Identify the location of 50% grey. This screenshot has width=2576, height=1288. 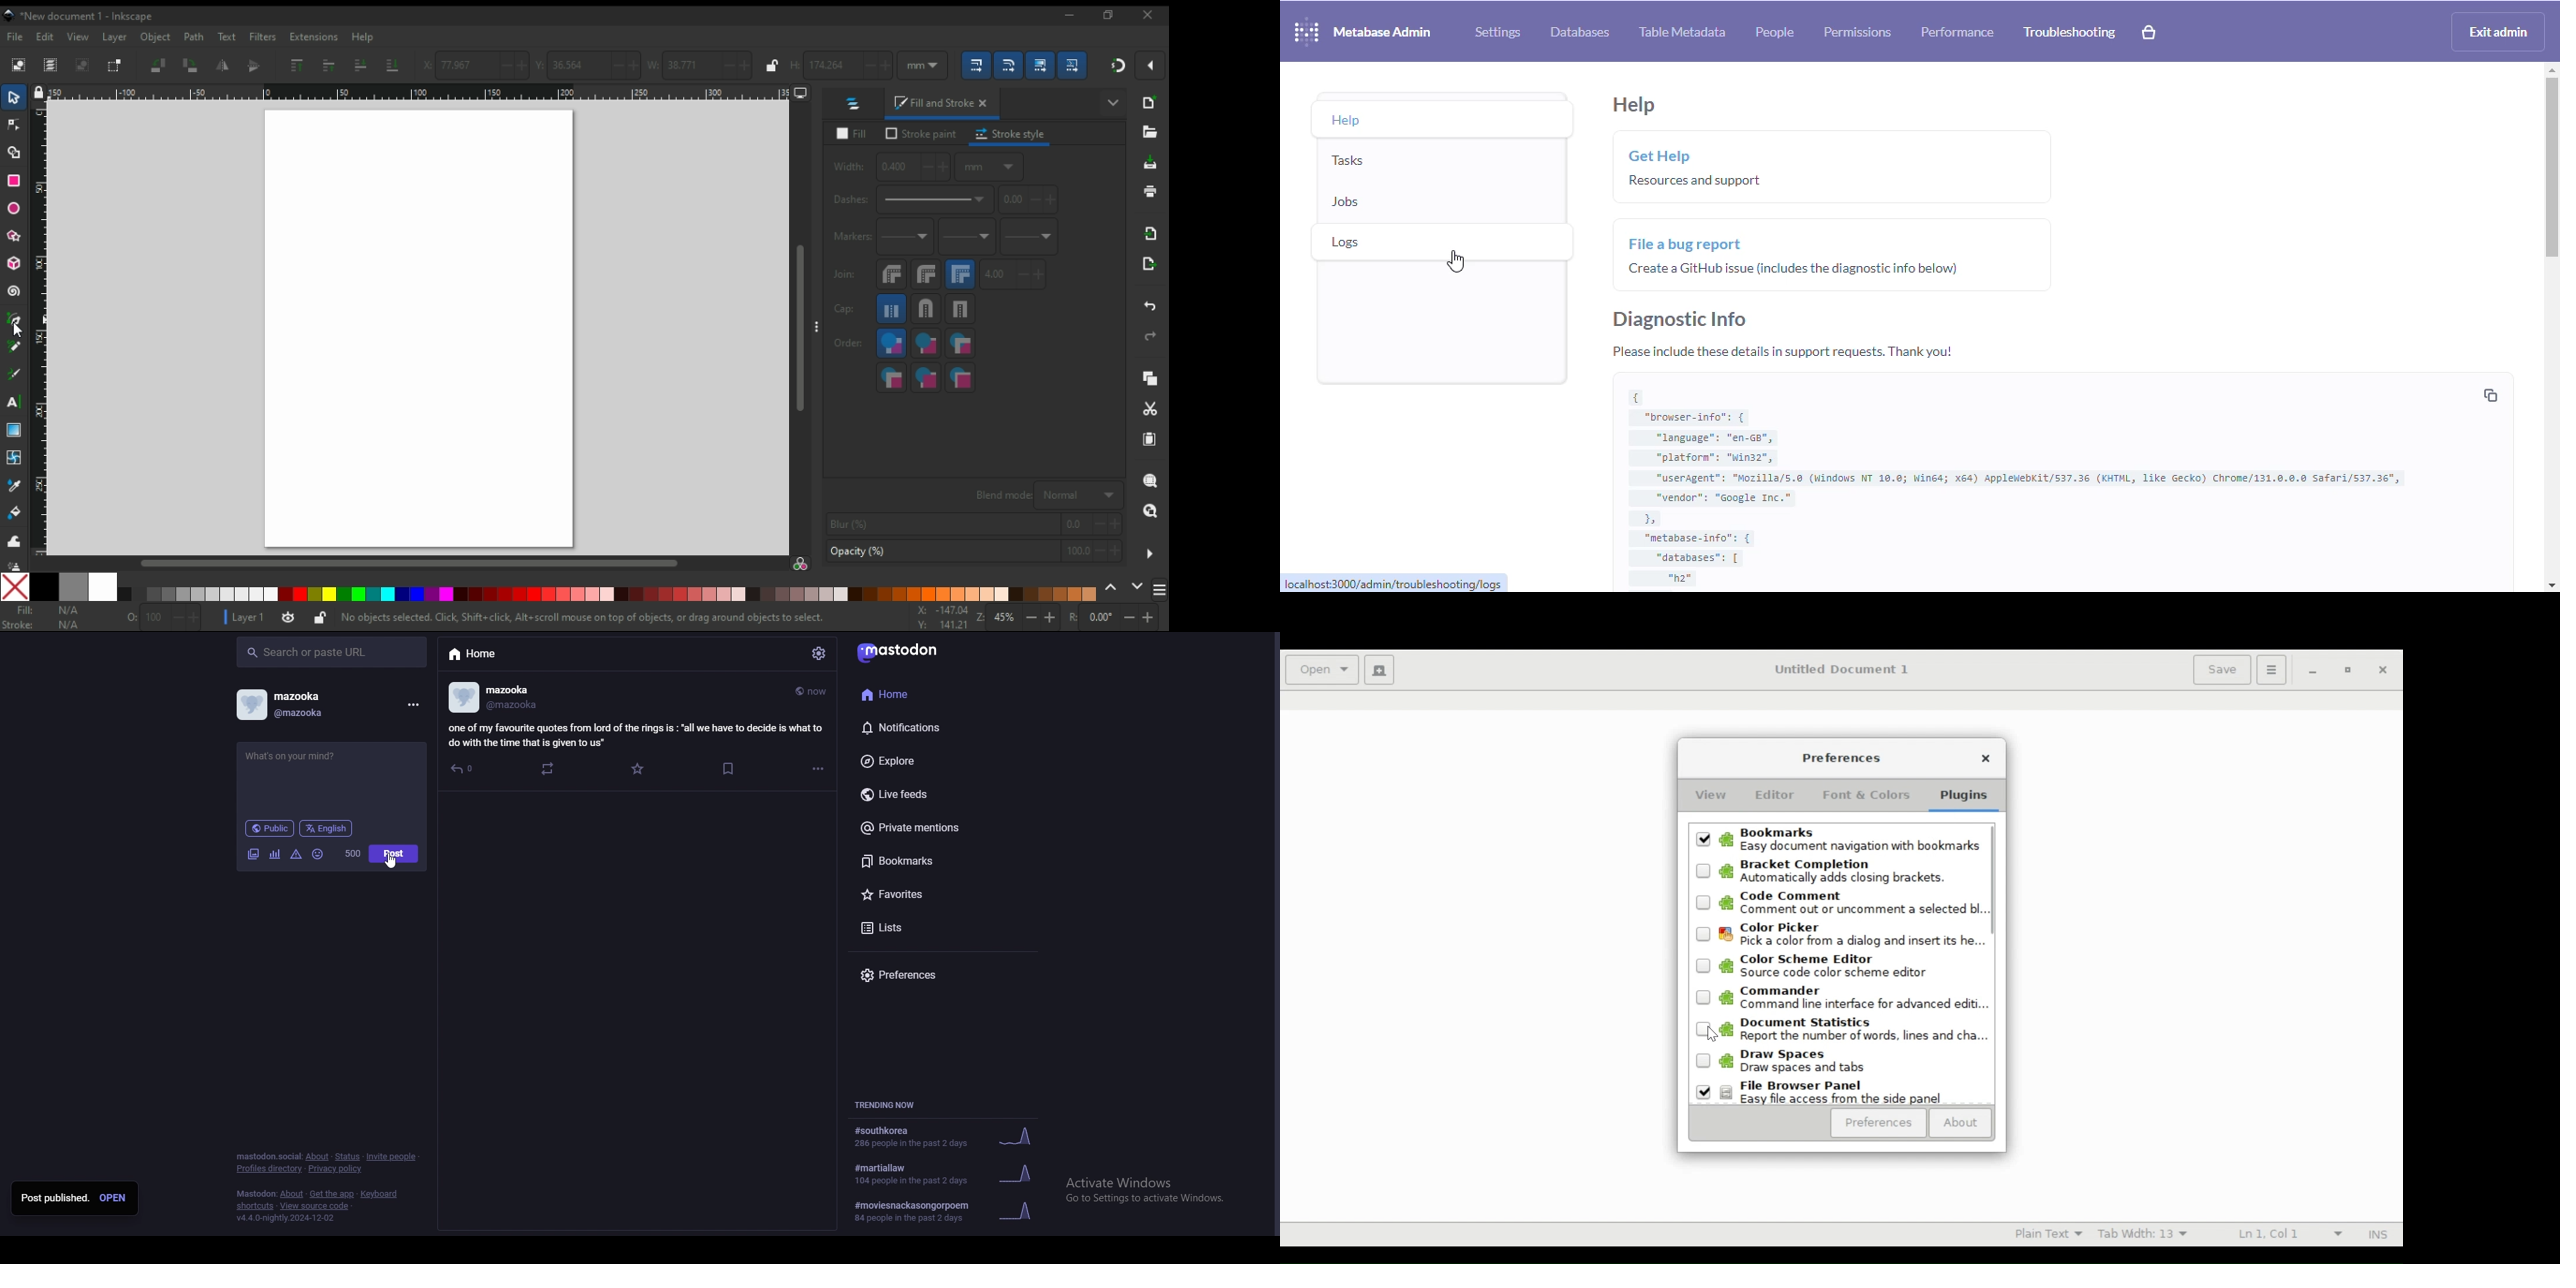
(73, 586).